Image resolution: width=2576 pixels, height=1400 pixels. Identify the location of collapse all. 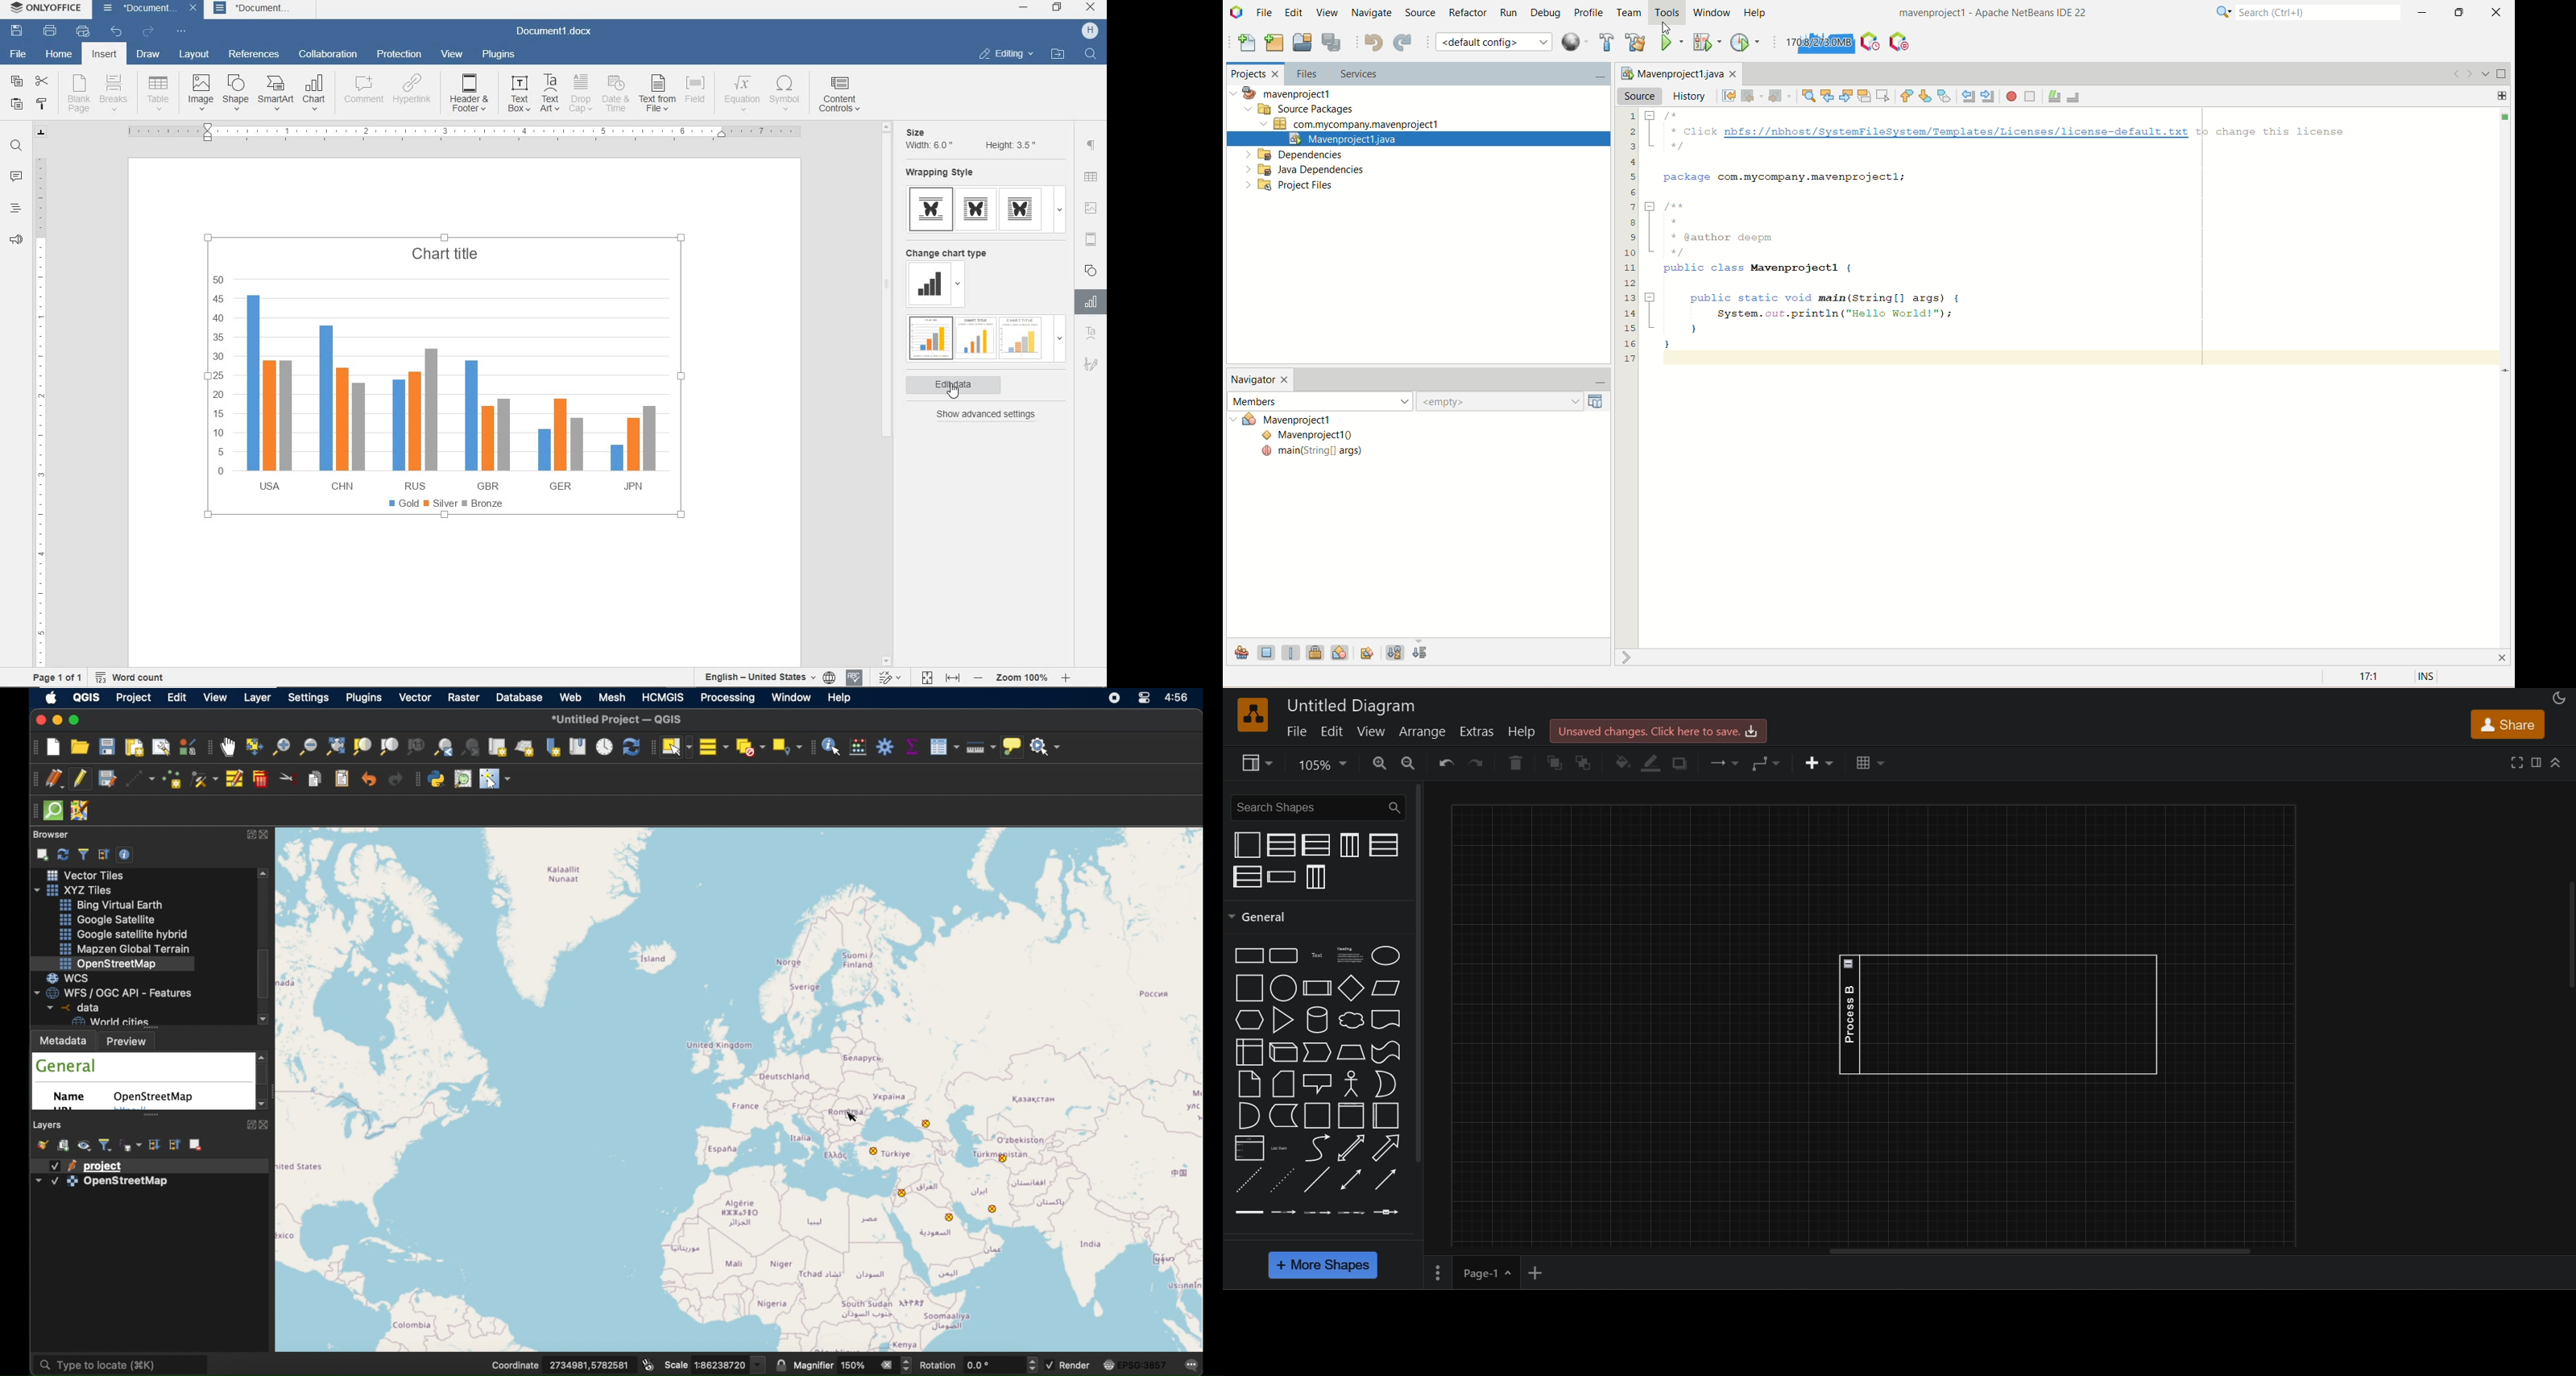
(174, 1144).